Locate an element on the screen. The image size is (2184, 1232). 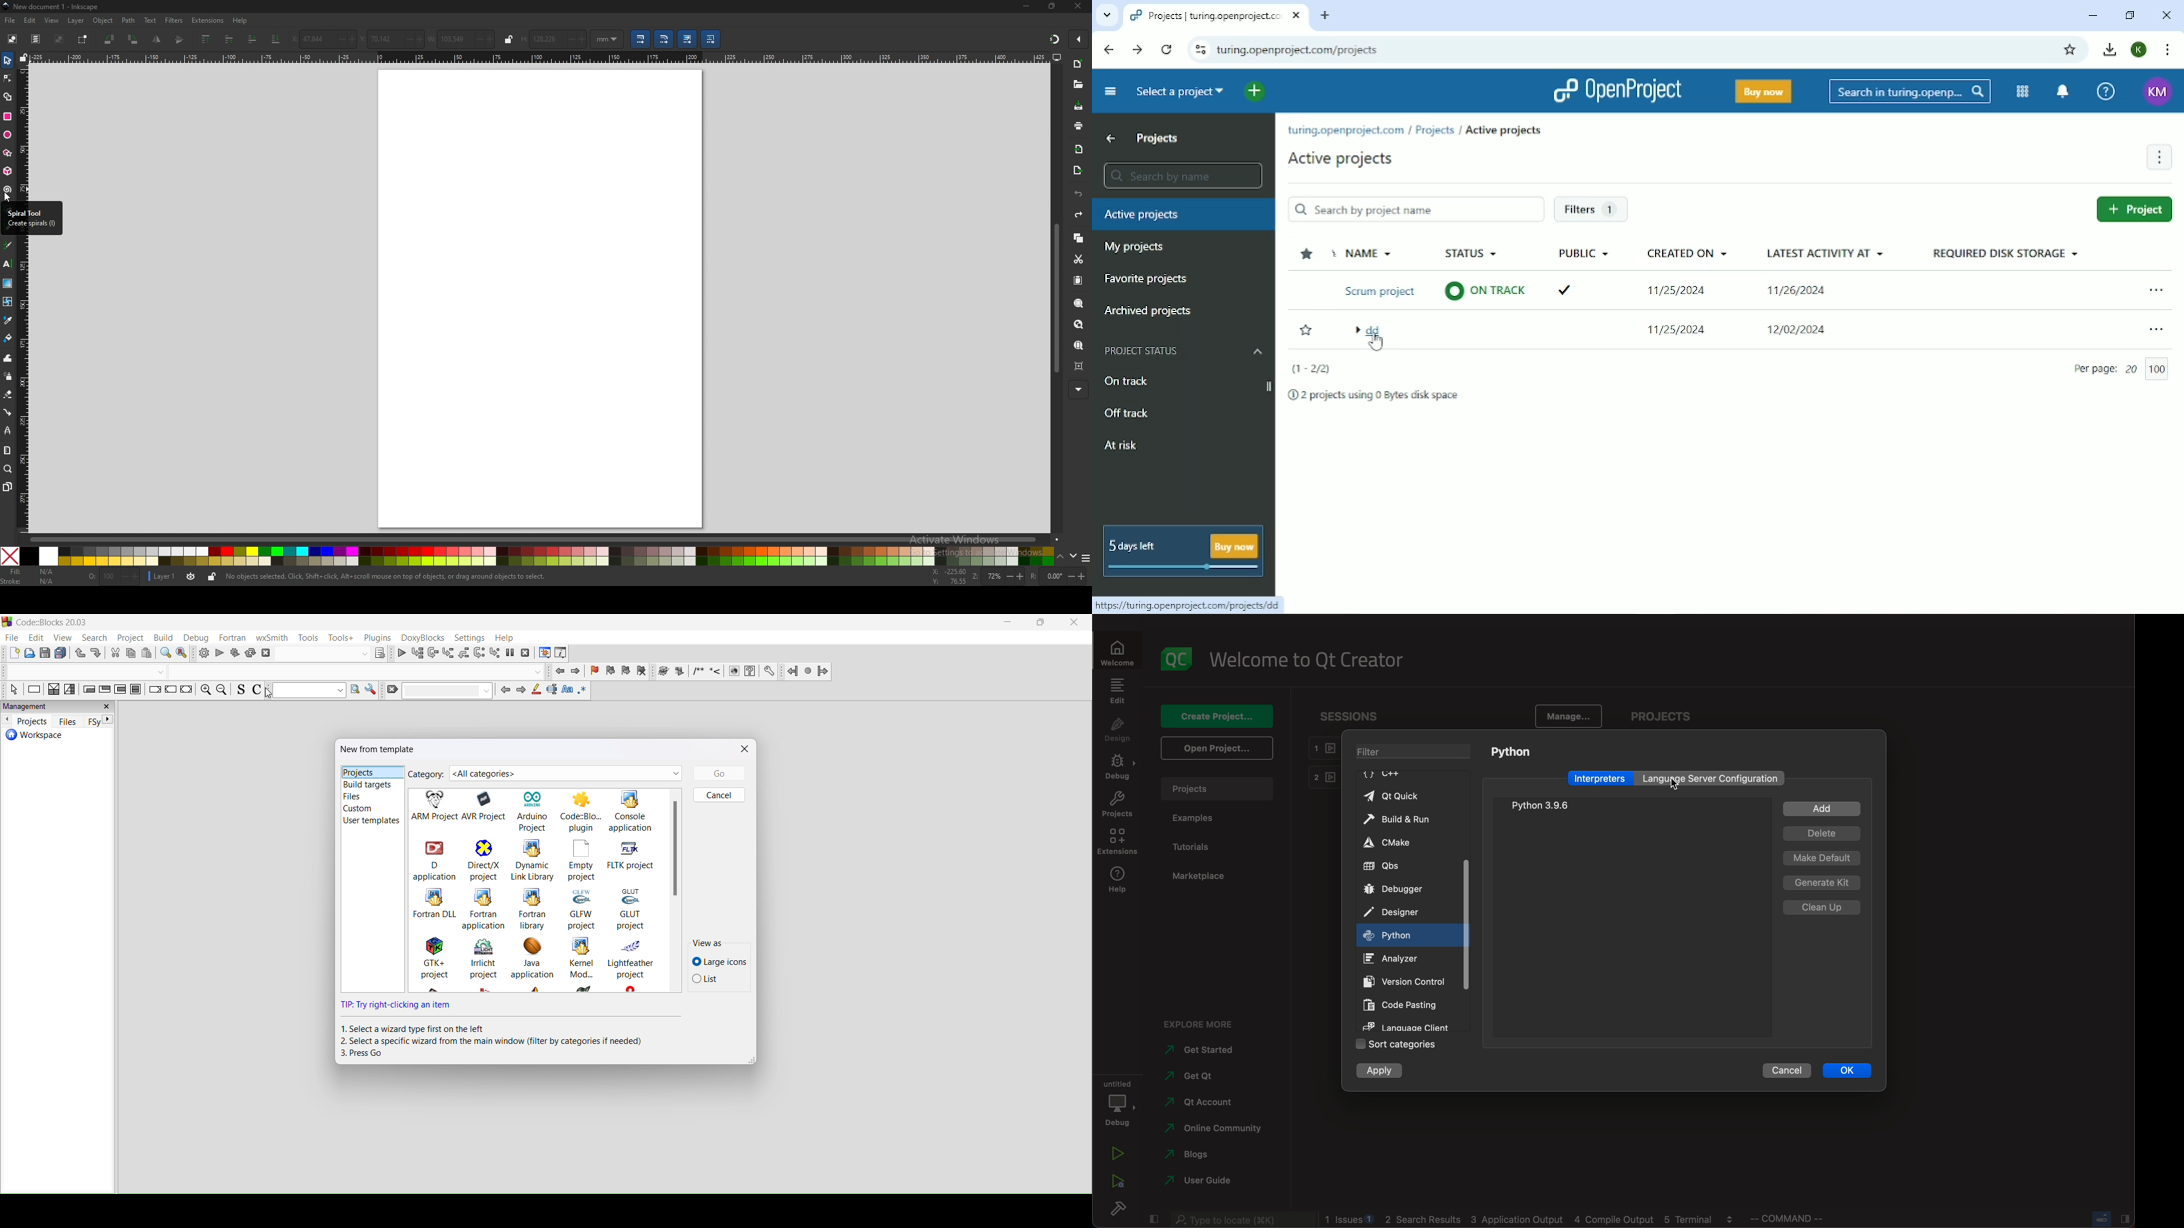
highlight is located at coordinates (538, 692).